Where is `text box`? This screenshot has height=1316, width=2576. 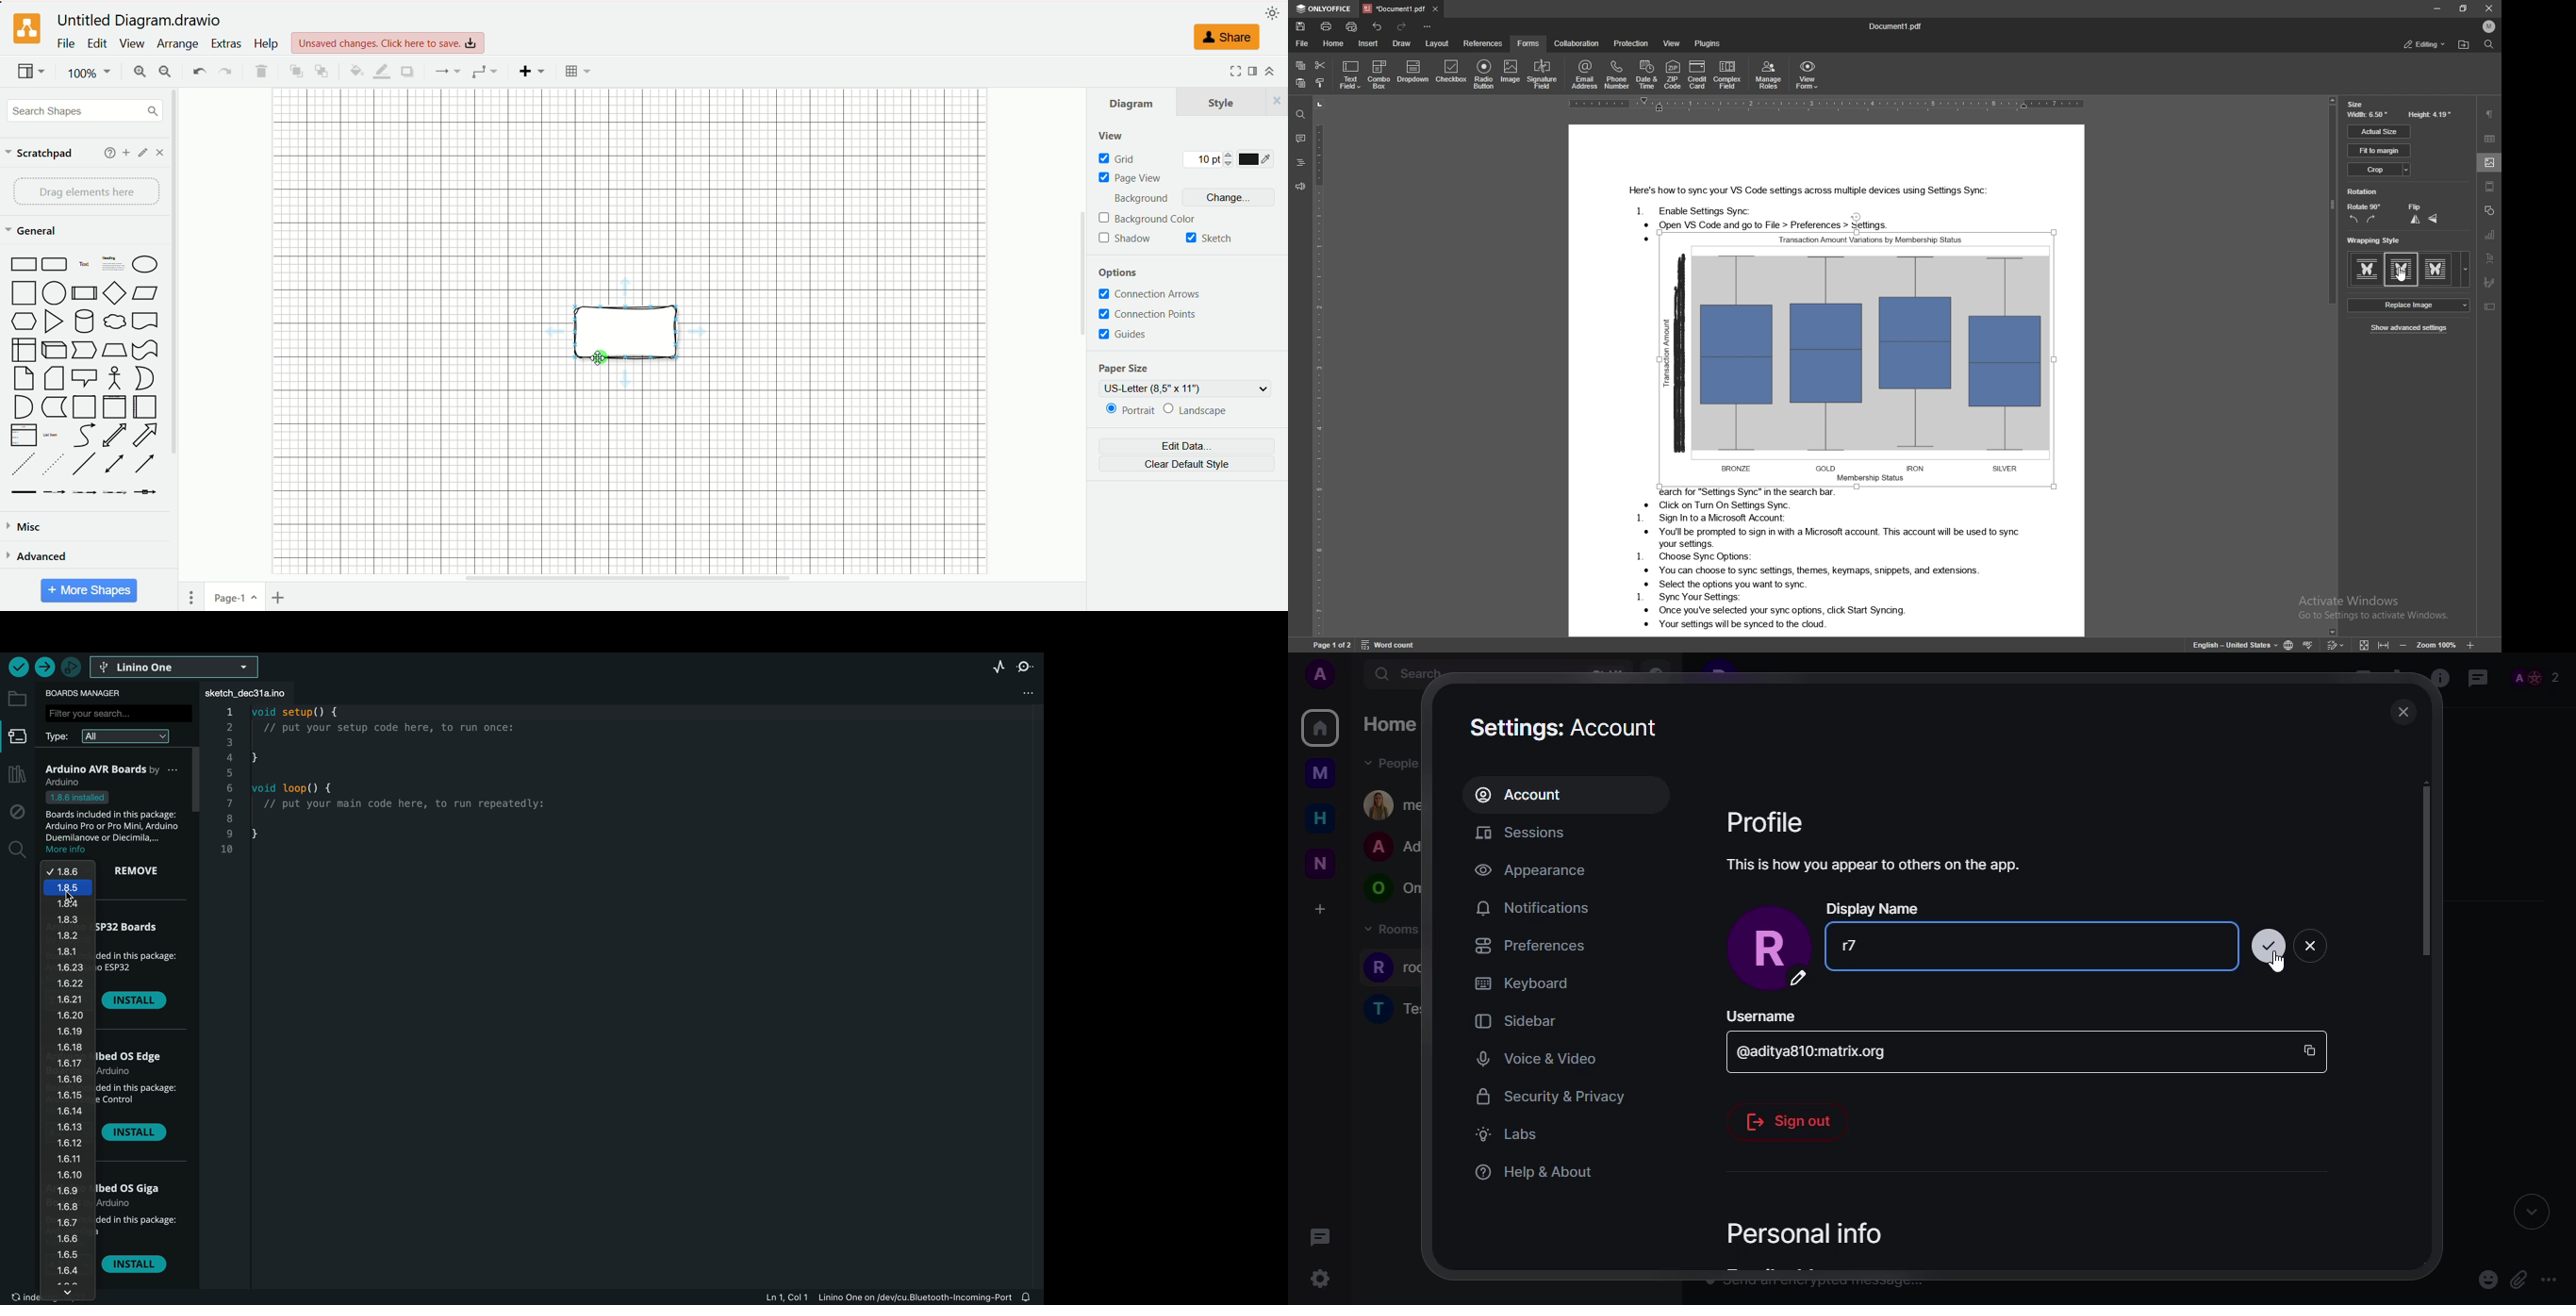 text box is located at coordinates (2490, 307).